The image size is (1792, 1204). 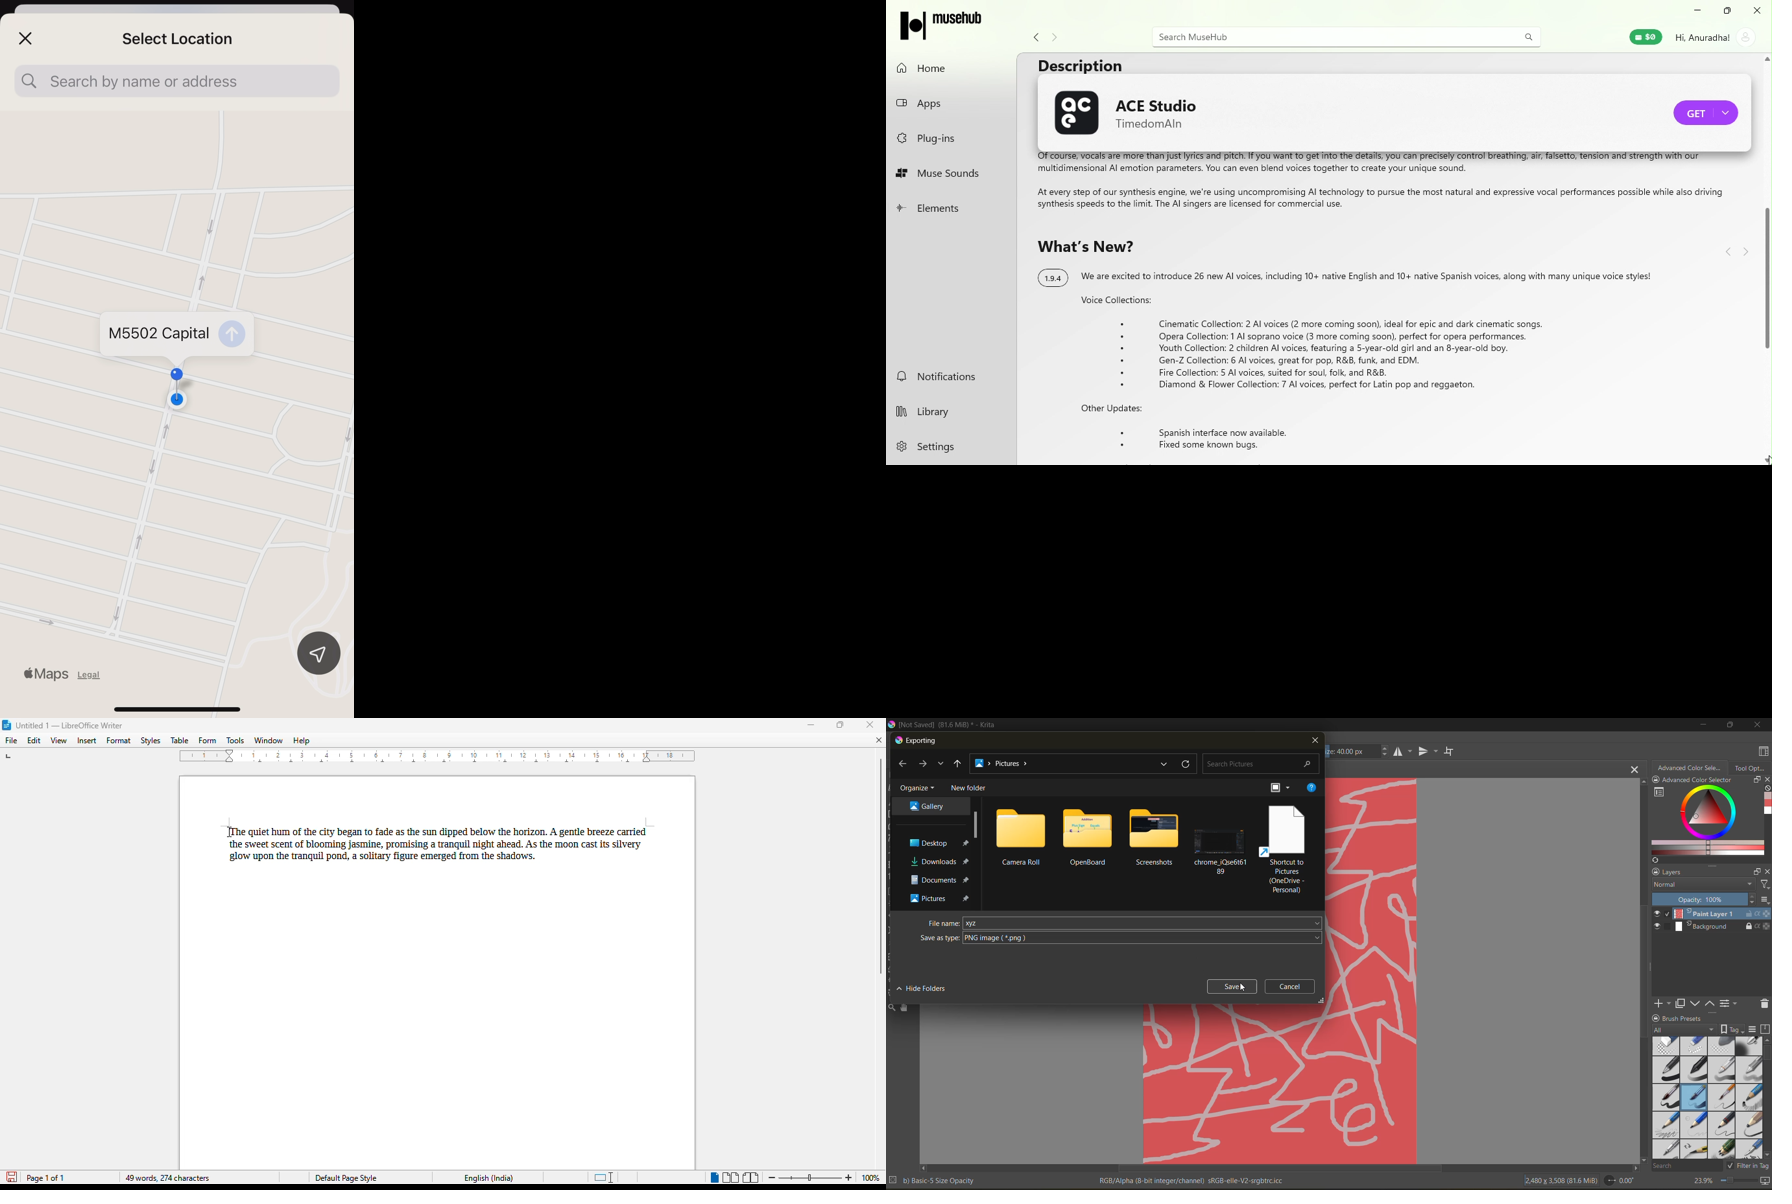 What do you see at coordinates (1193, 1180) in the screenshot?
I see `metadata` at bounding box center [1193, 1180].